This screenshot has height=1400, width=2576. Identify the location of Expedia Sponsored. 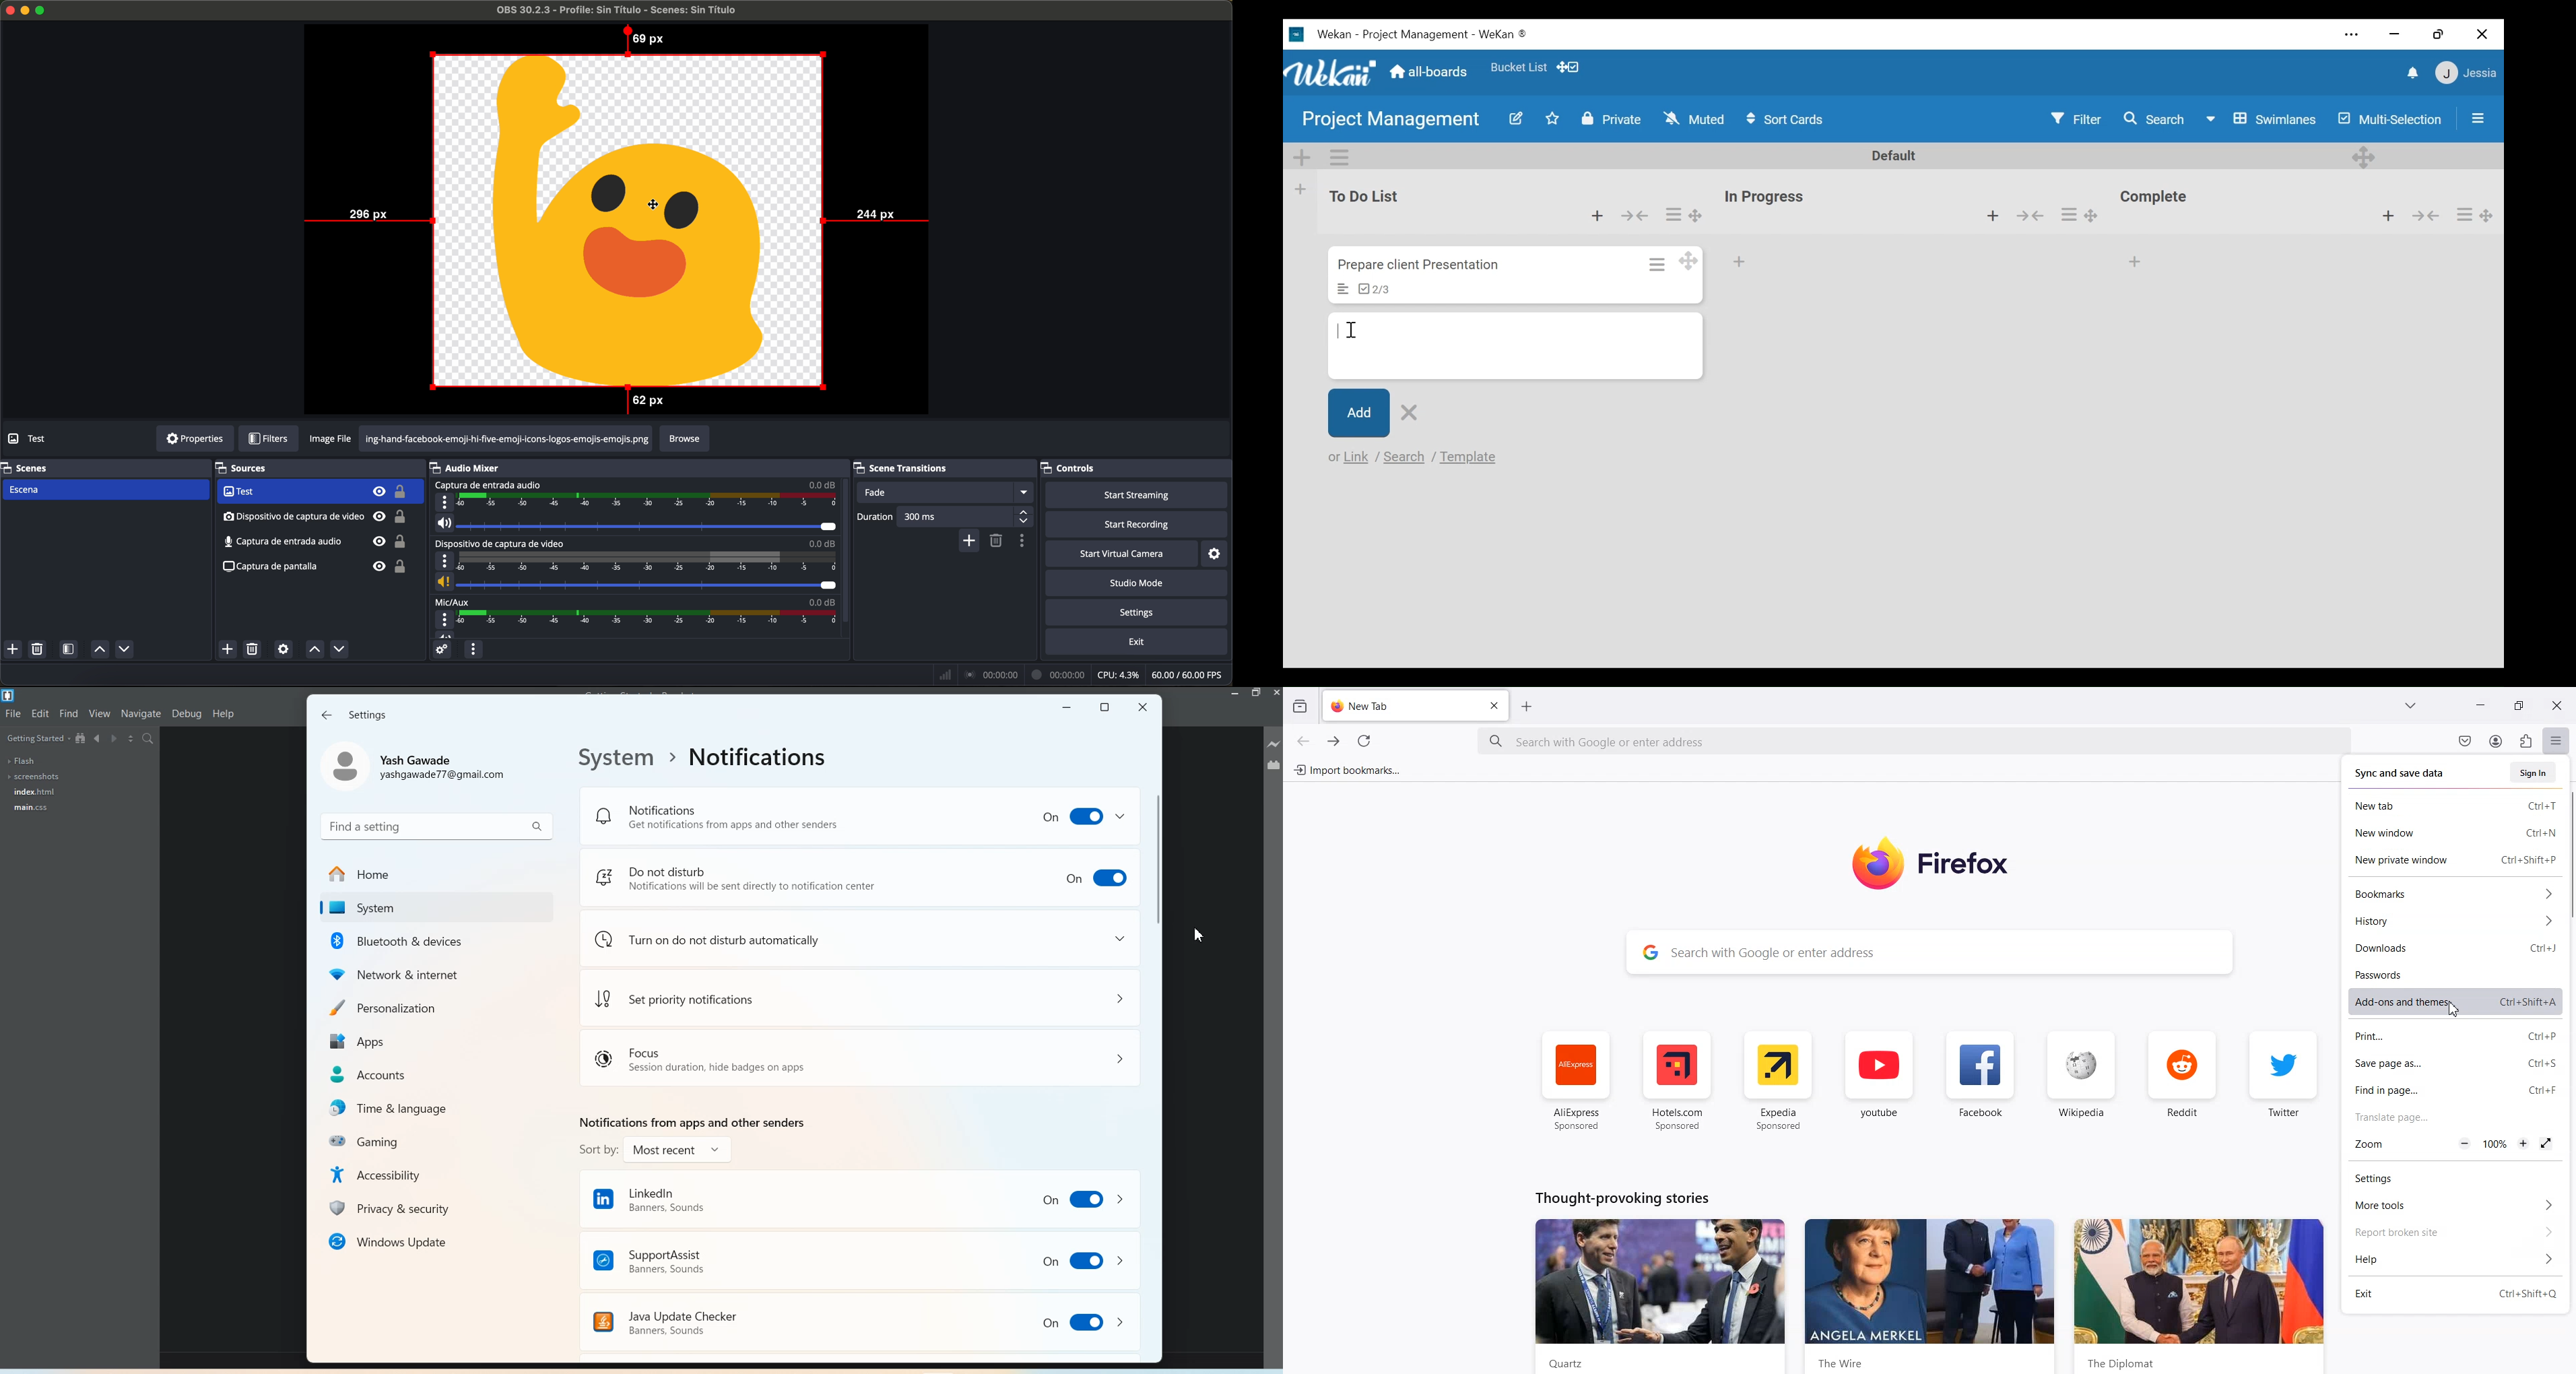
(1779, 1080).